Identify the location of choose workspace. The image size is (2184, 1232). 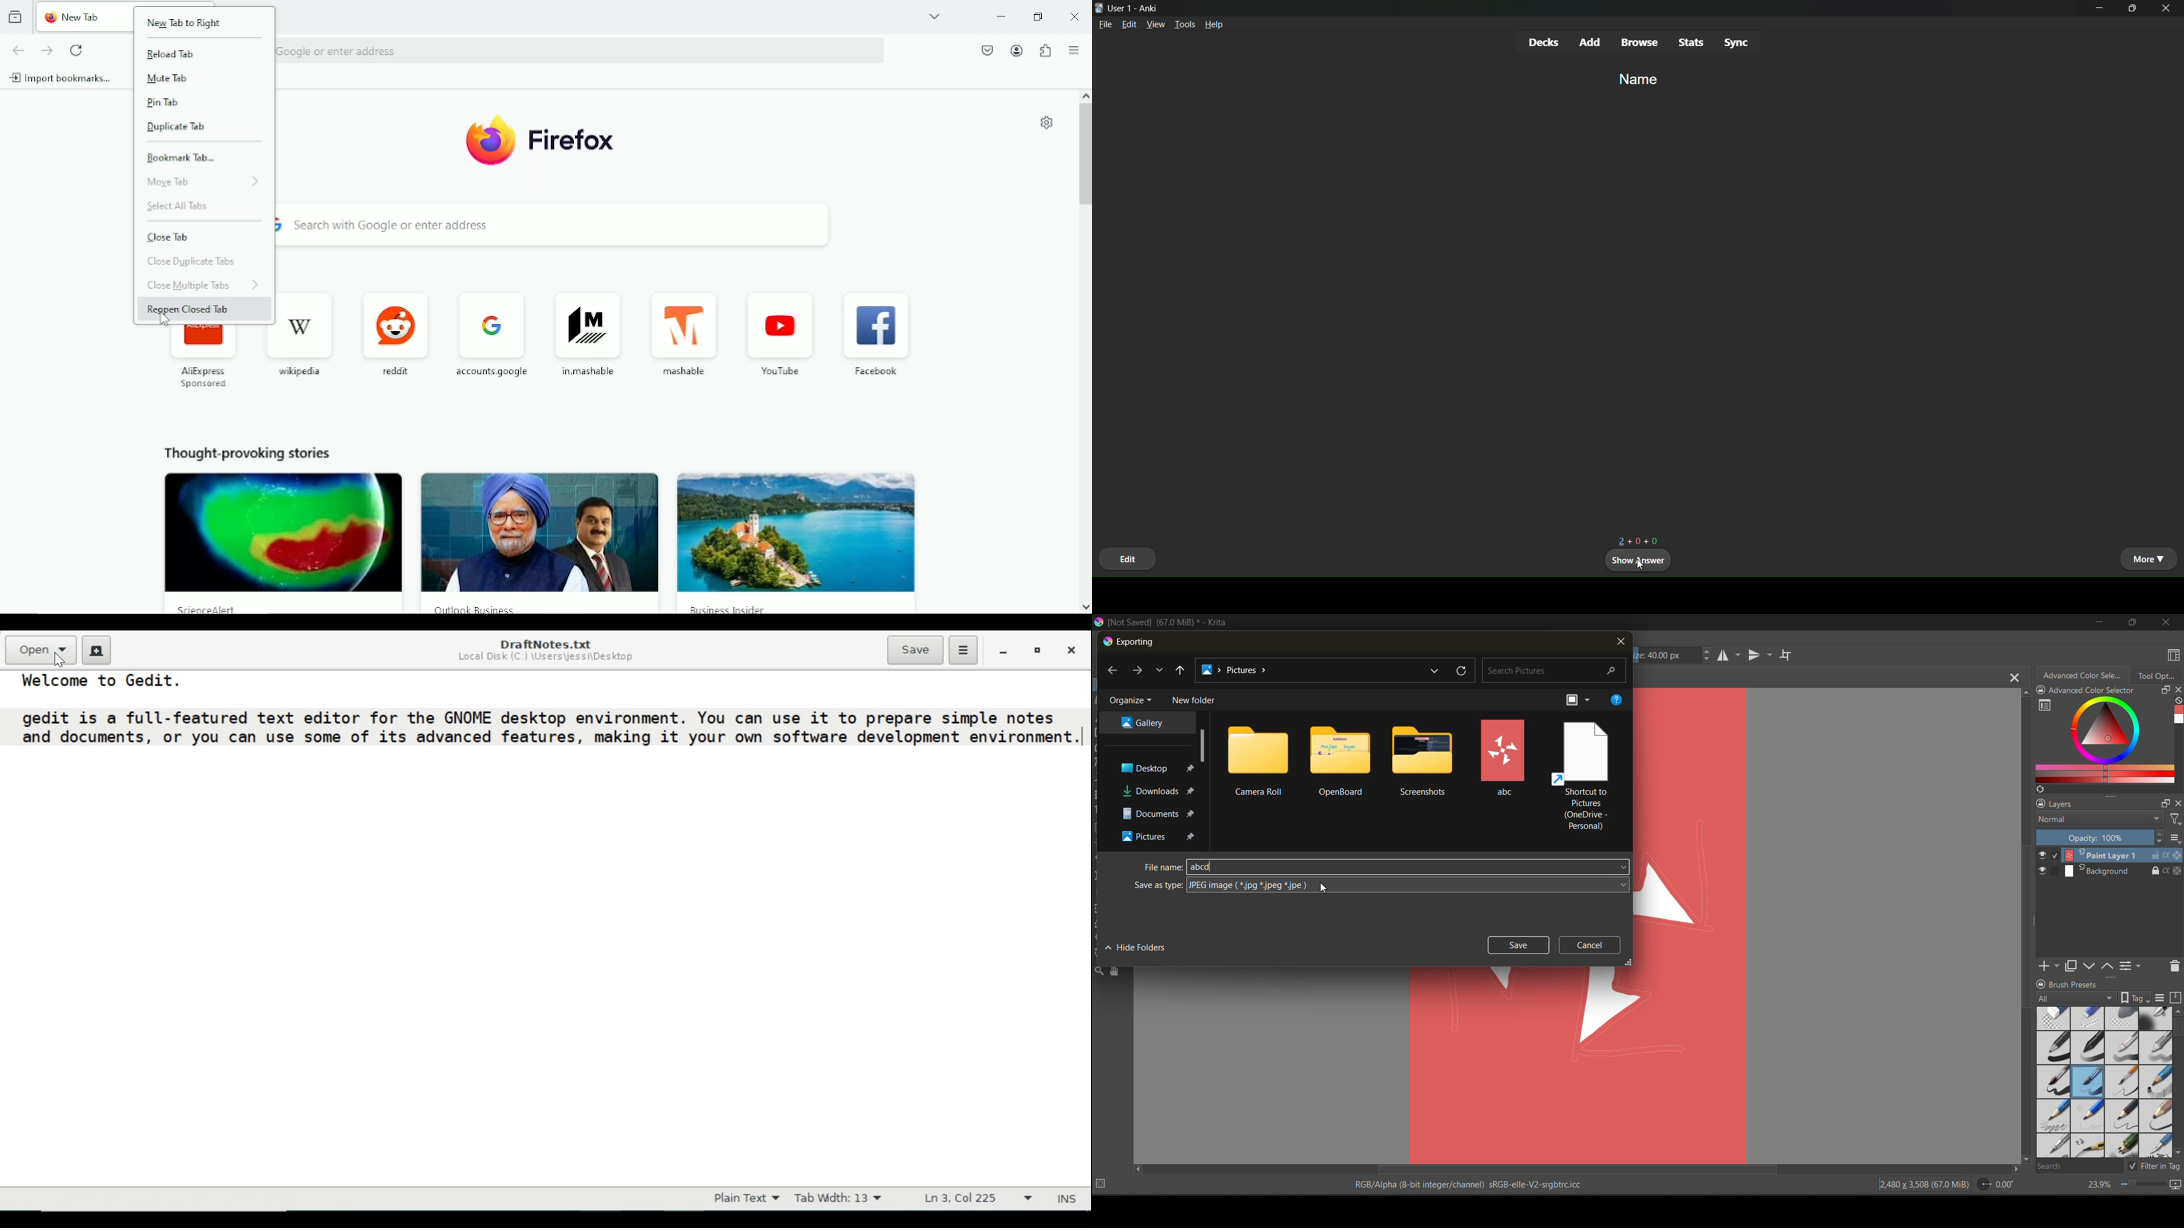
(2175, 655).